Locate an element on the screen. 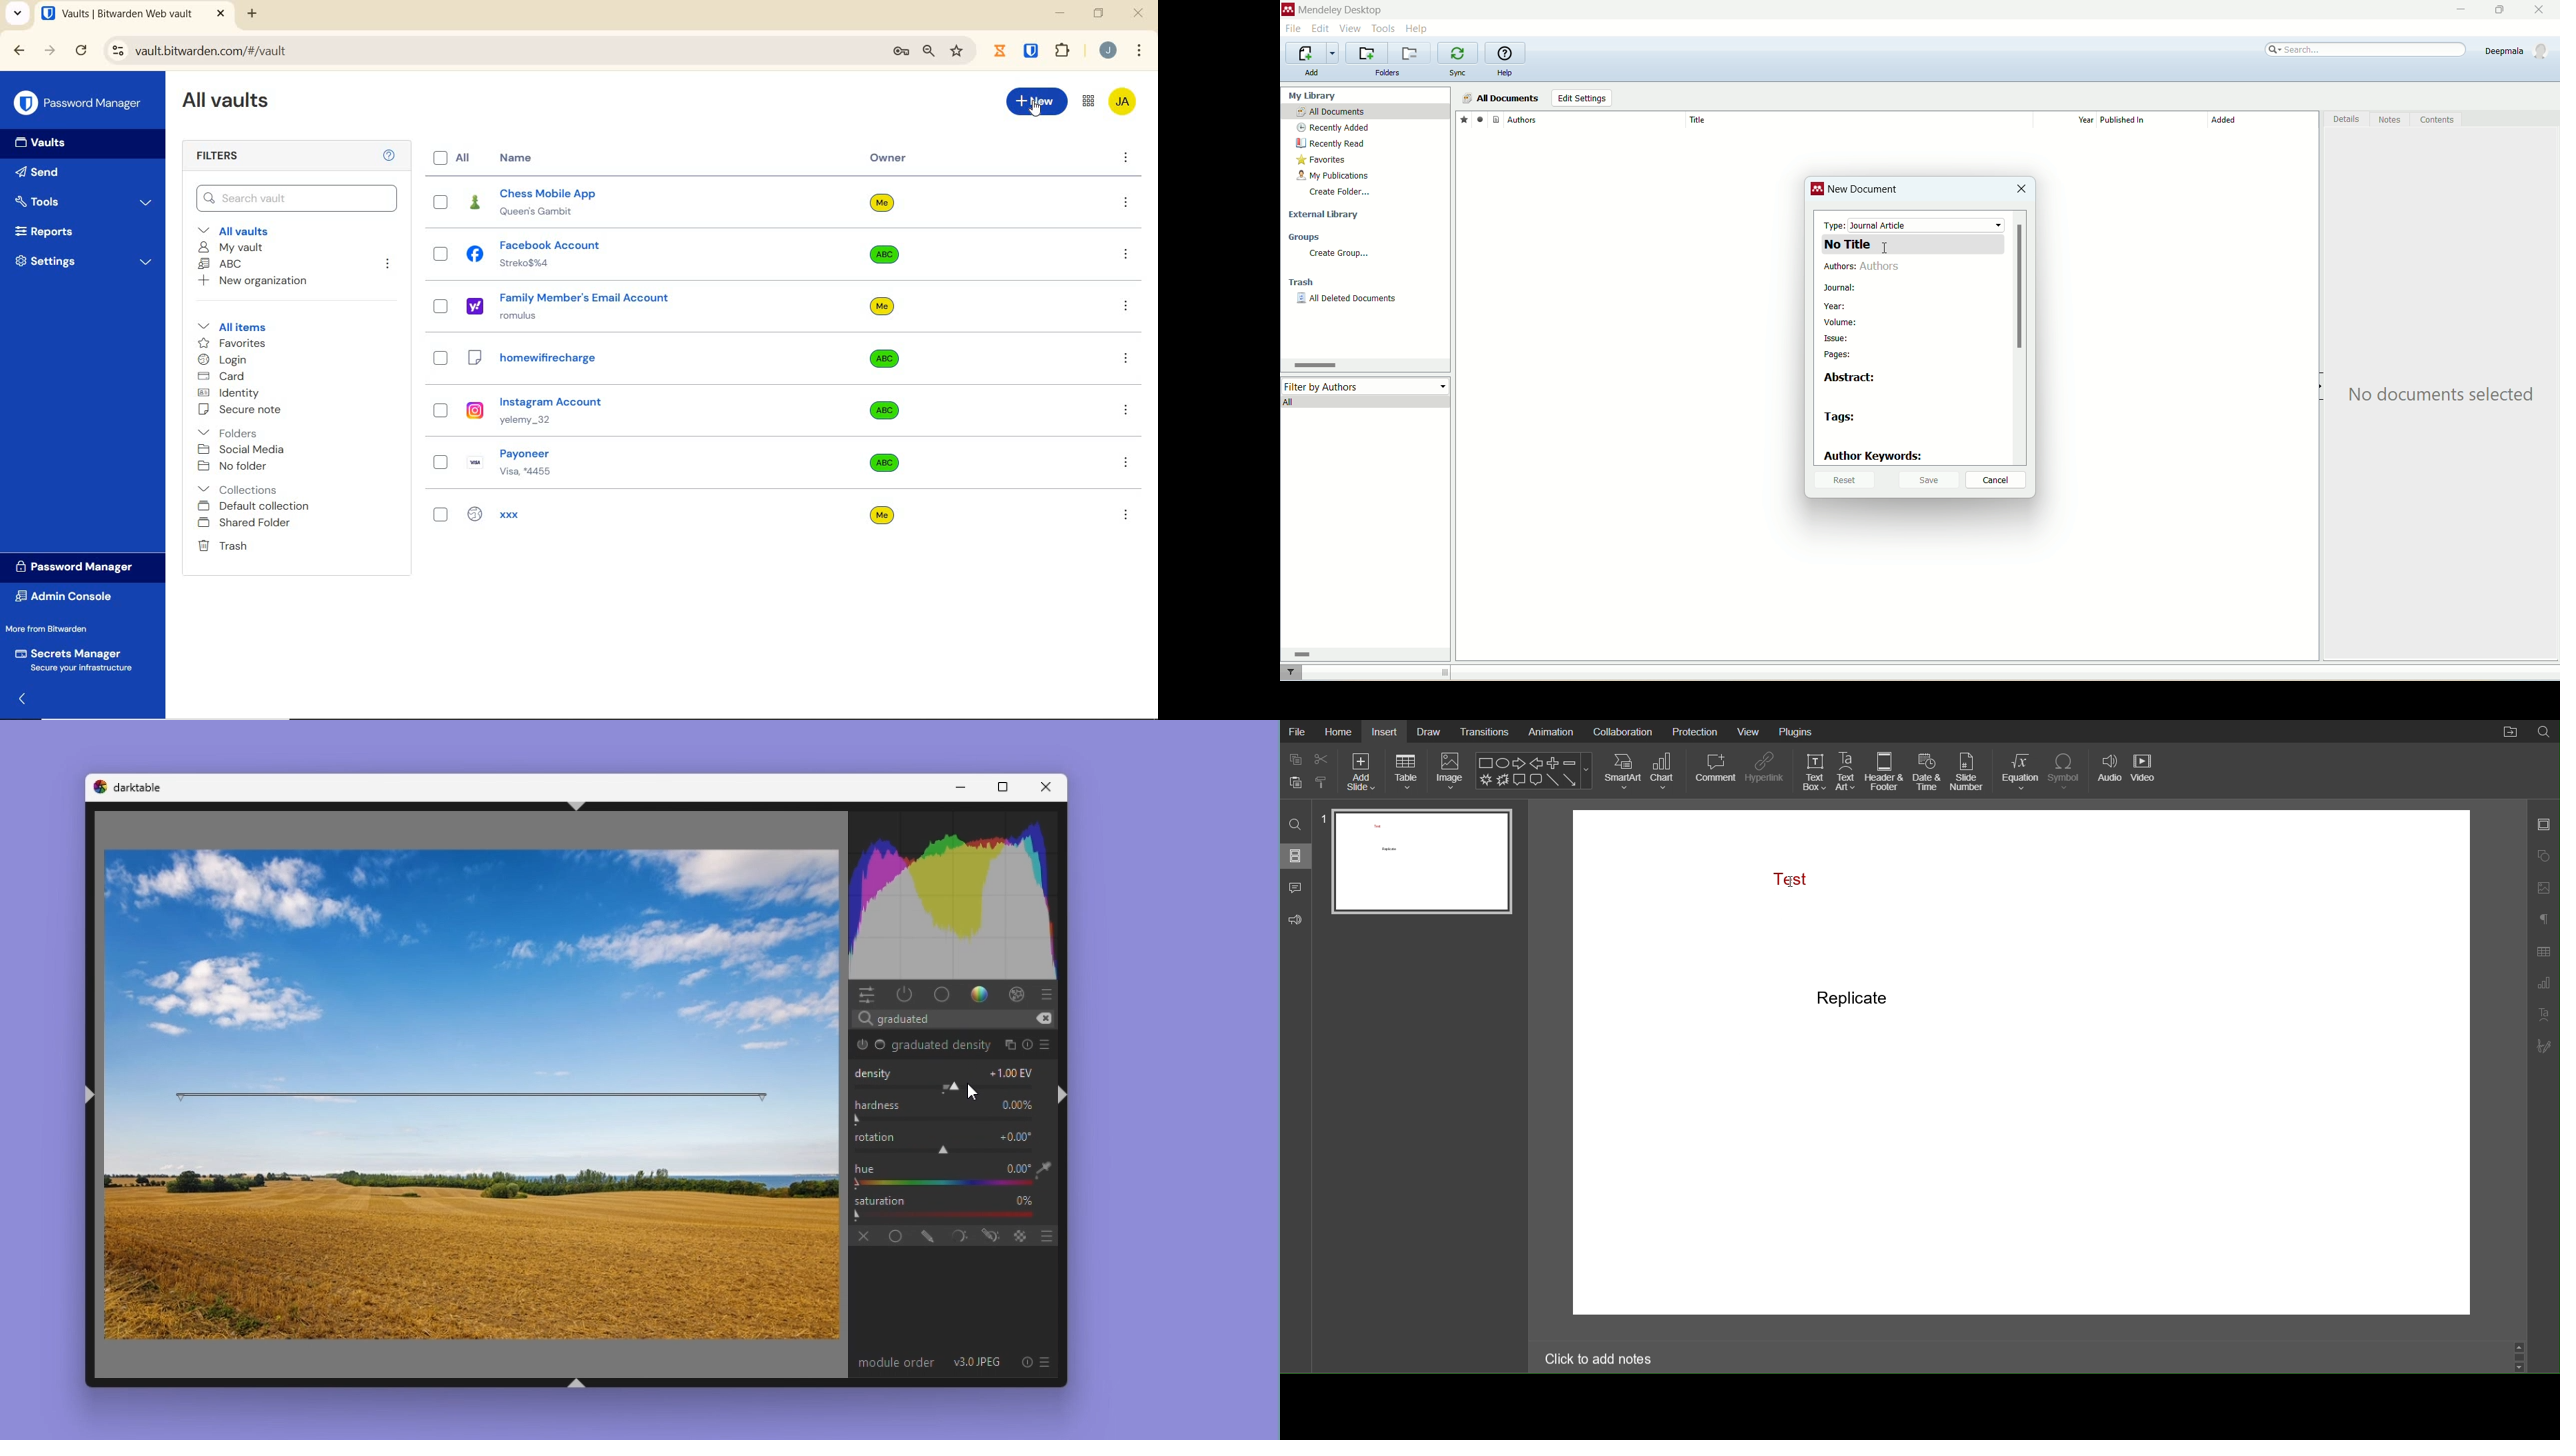 The width and height of the screenshot is (2576, 1456). author is located at coordinates (1596, 120).